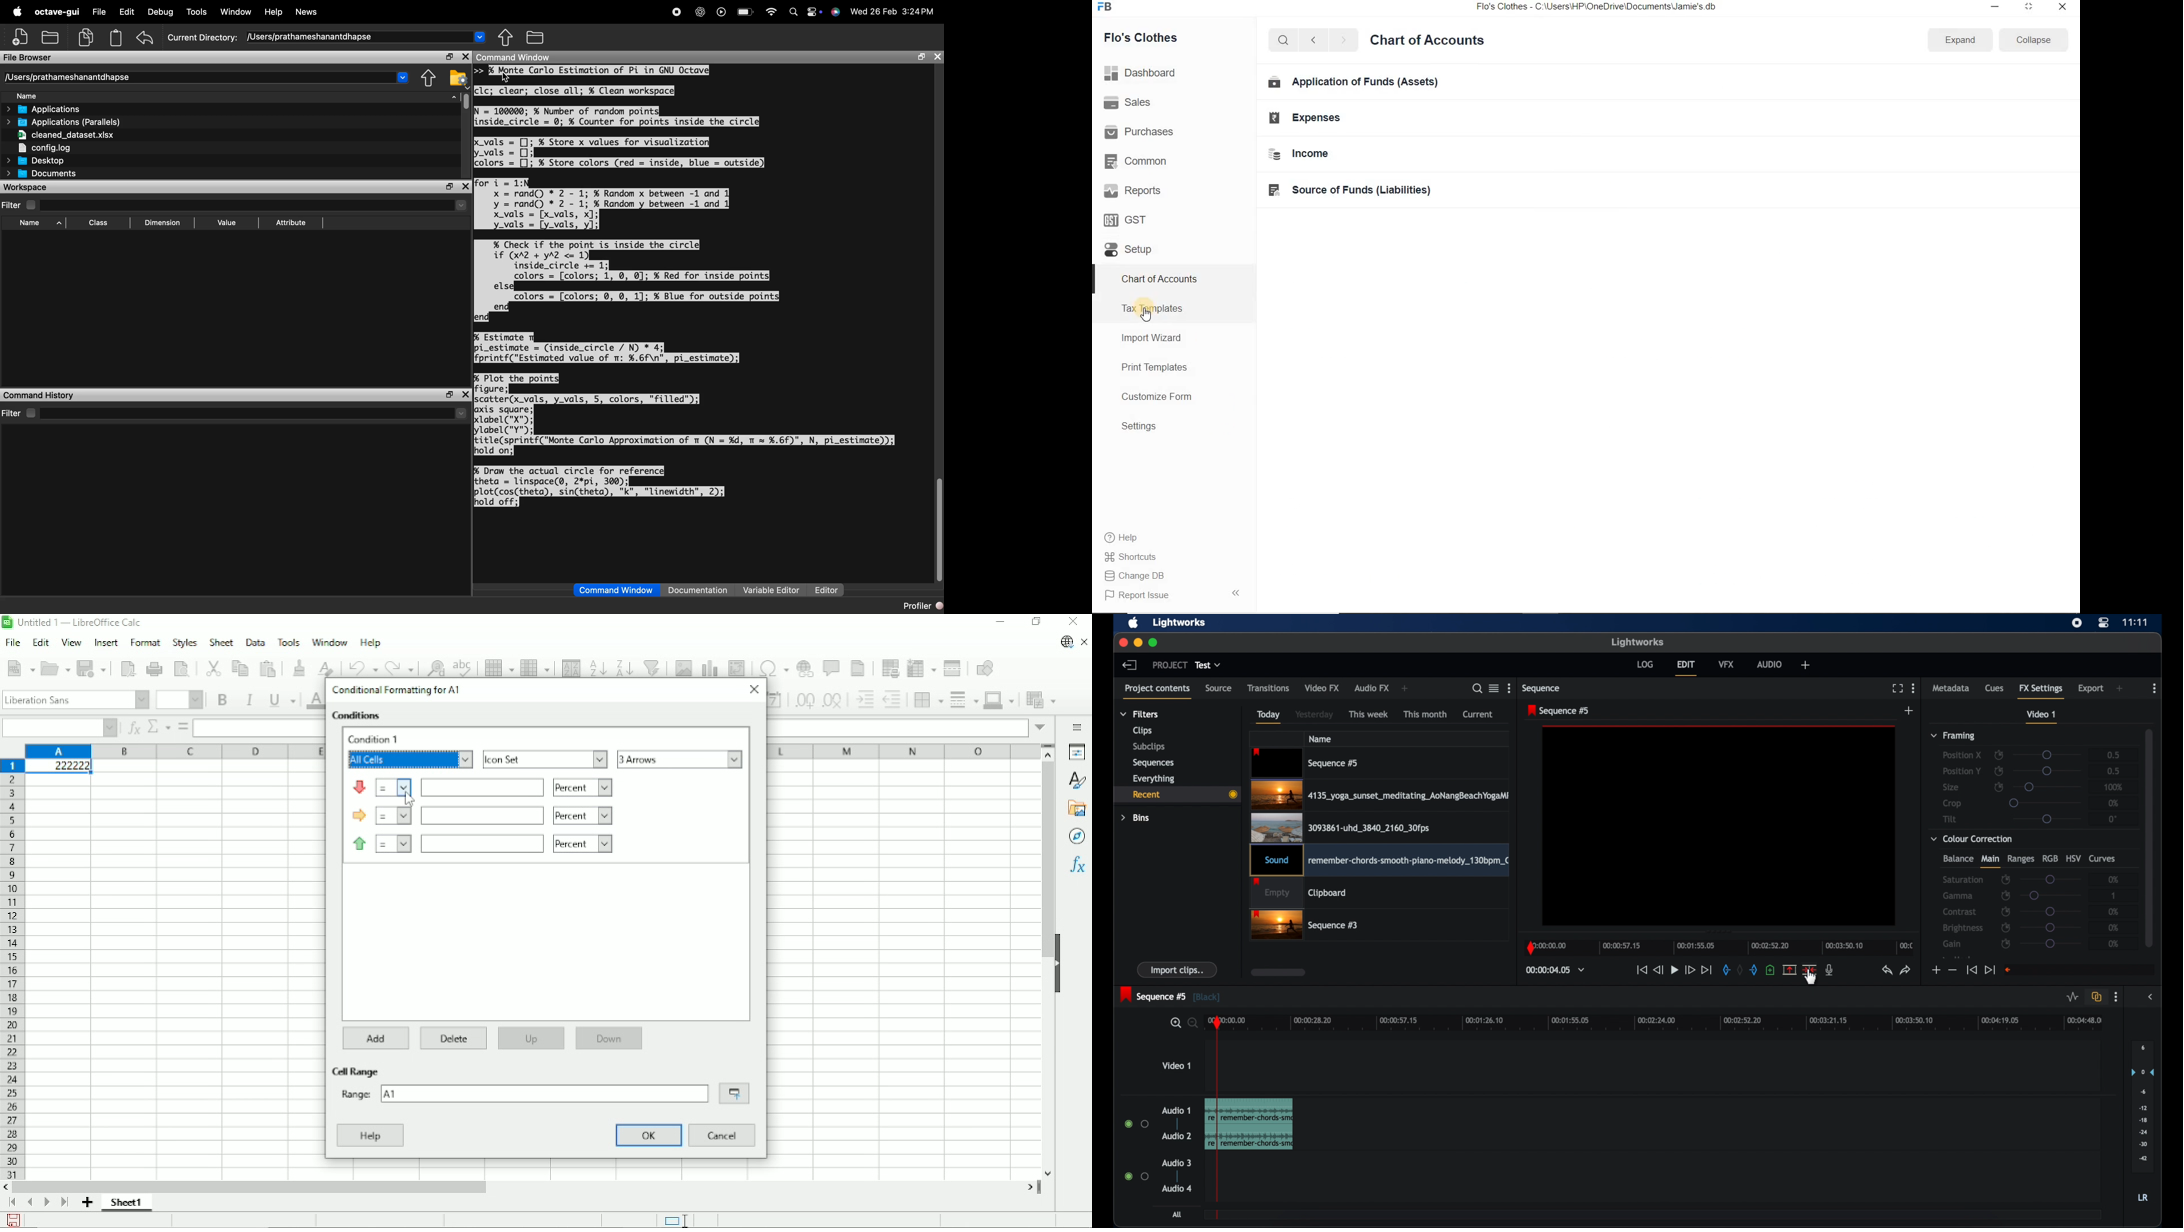  What do you see at coordinates (709, 665) in the screenshot?
I see `Insert chart` at bounding box center [709, 665].